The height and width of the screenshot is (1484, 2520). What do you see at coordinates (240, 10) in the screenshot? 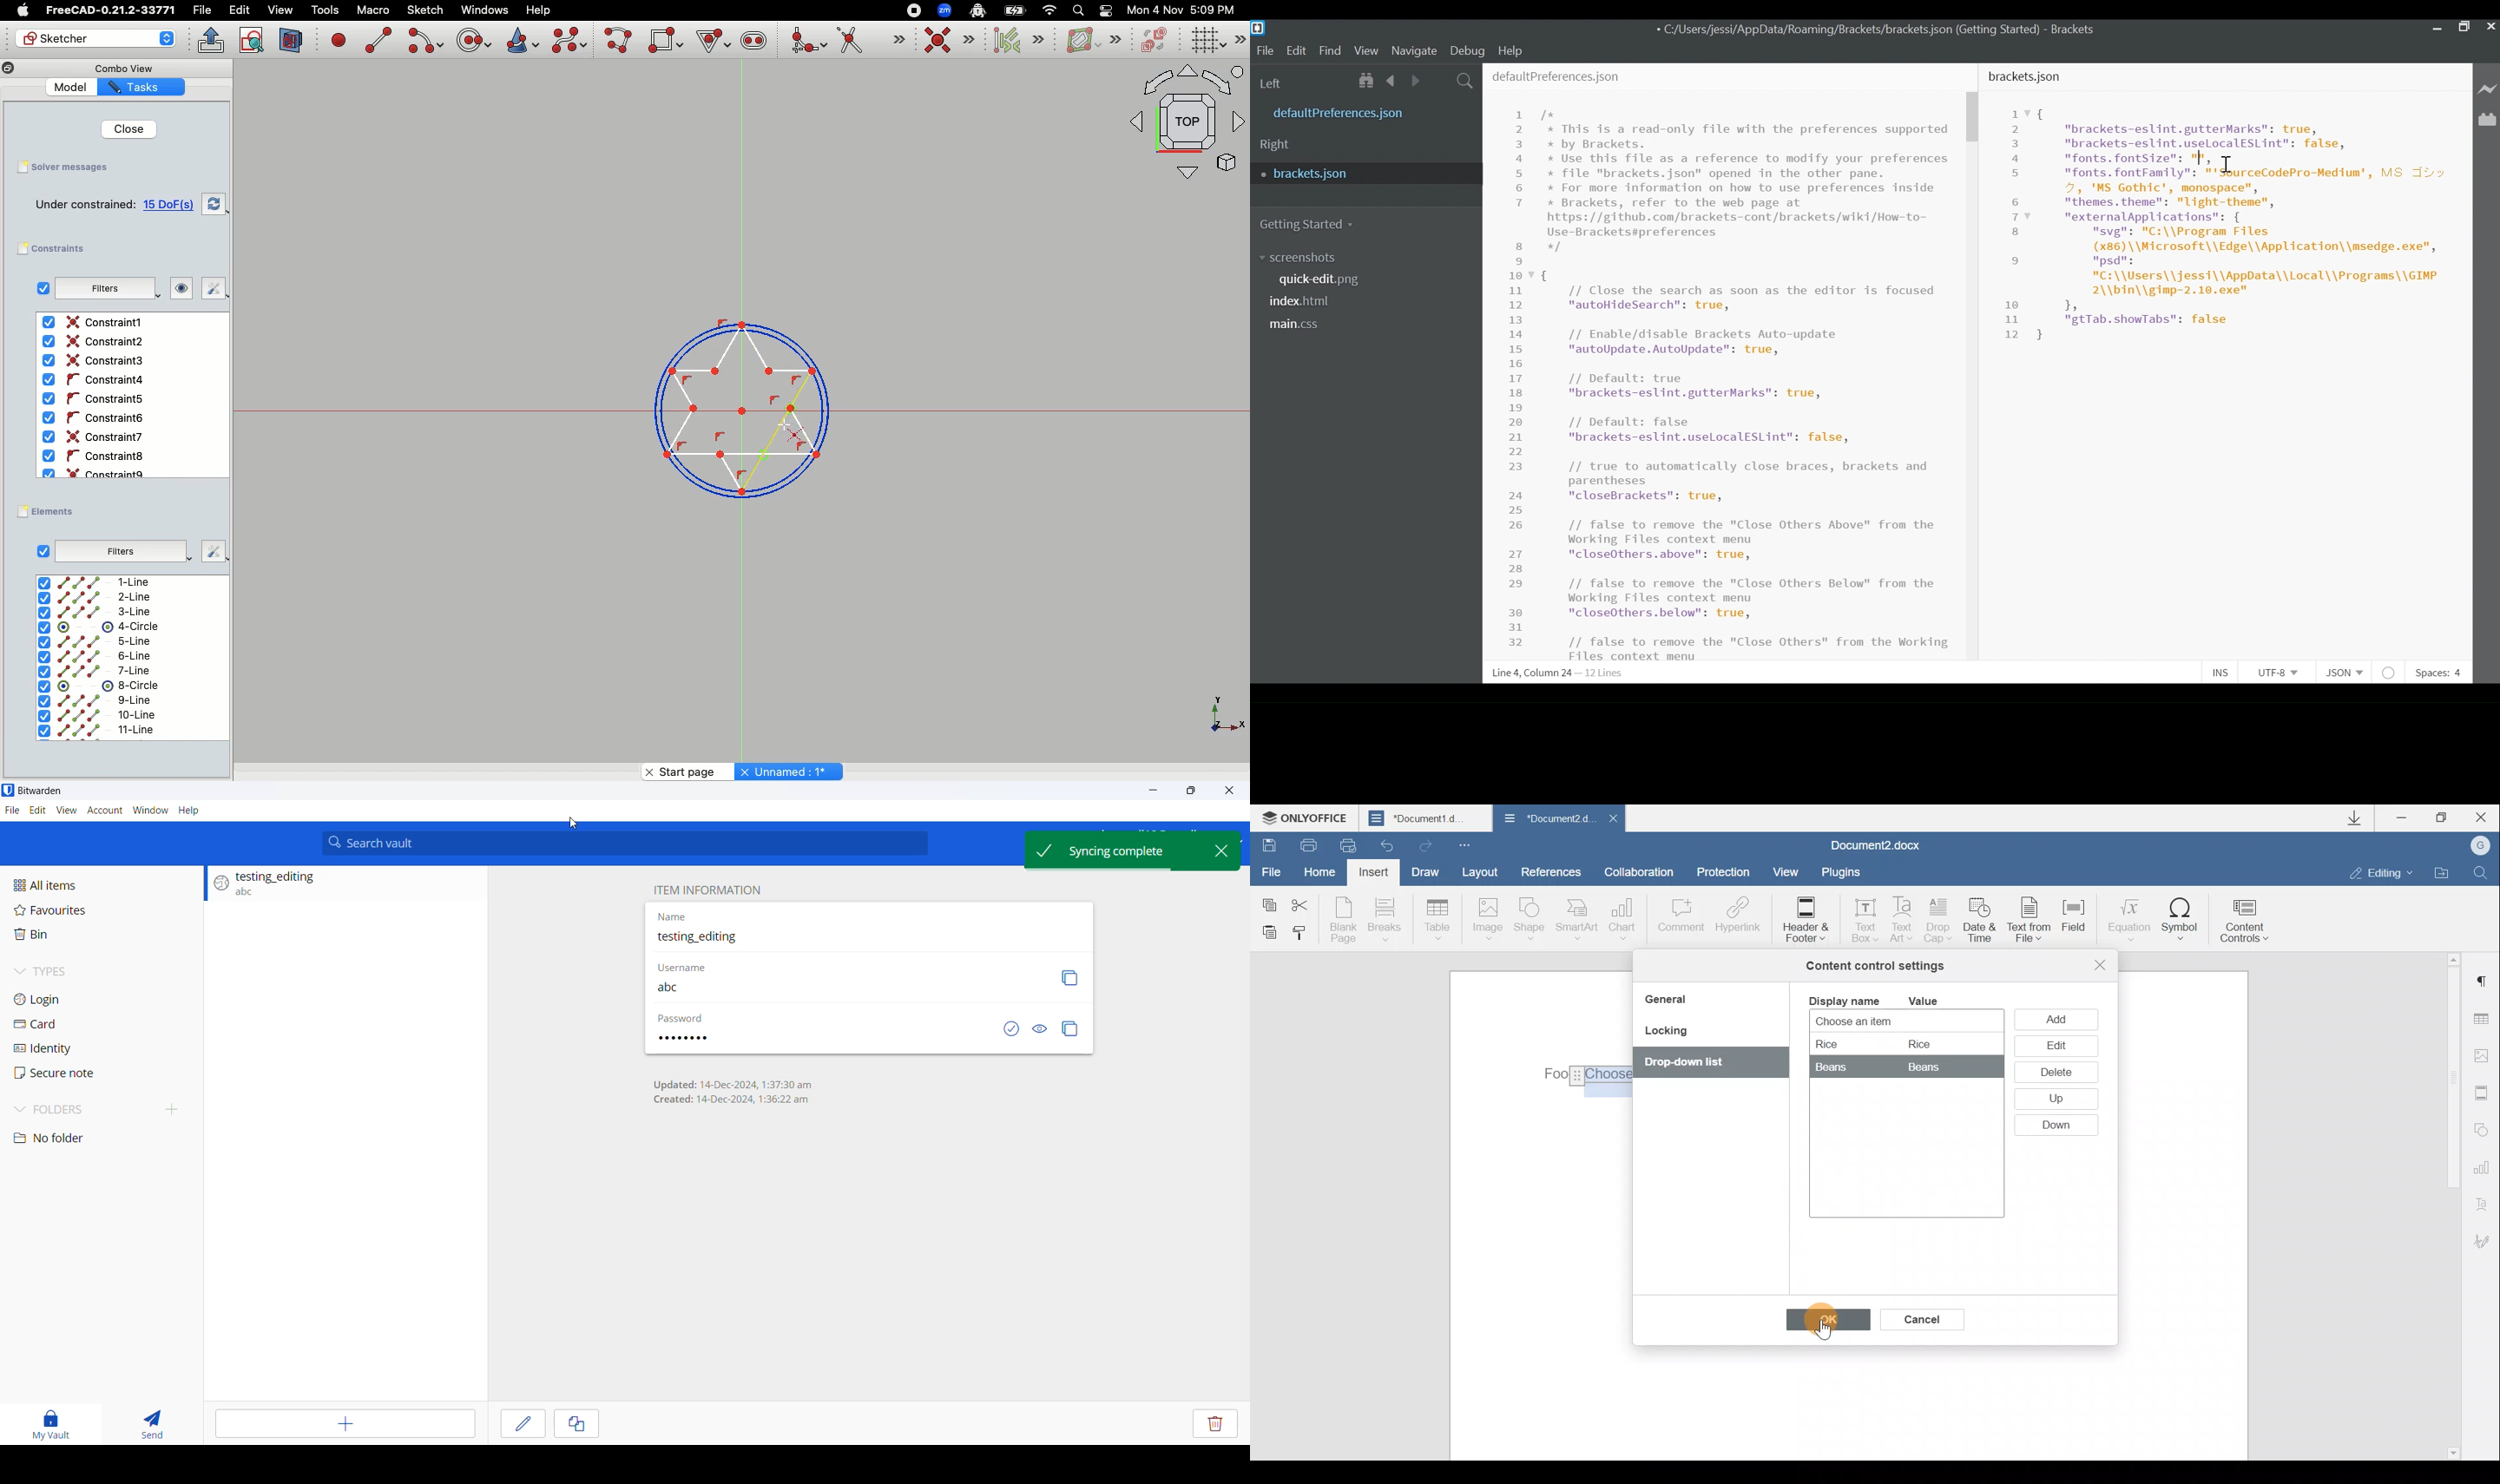
I see `Edit` at bounding box center [240, 10].